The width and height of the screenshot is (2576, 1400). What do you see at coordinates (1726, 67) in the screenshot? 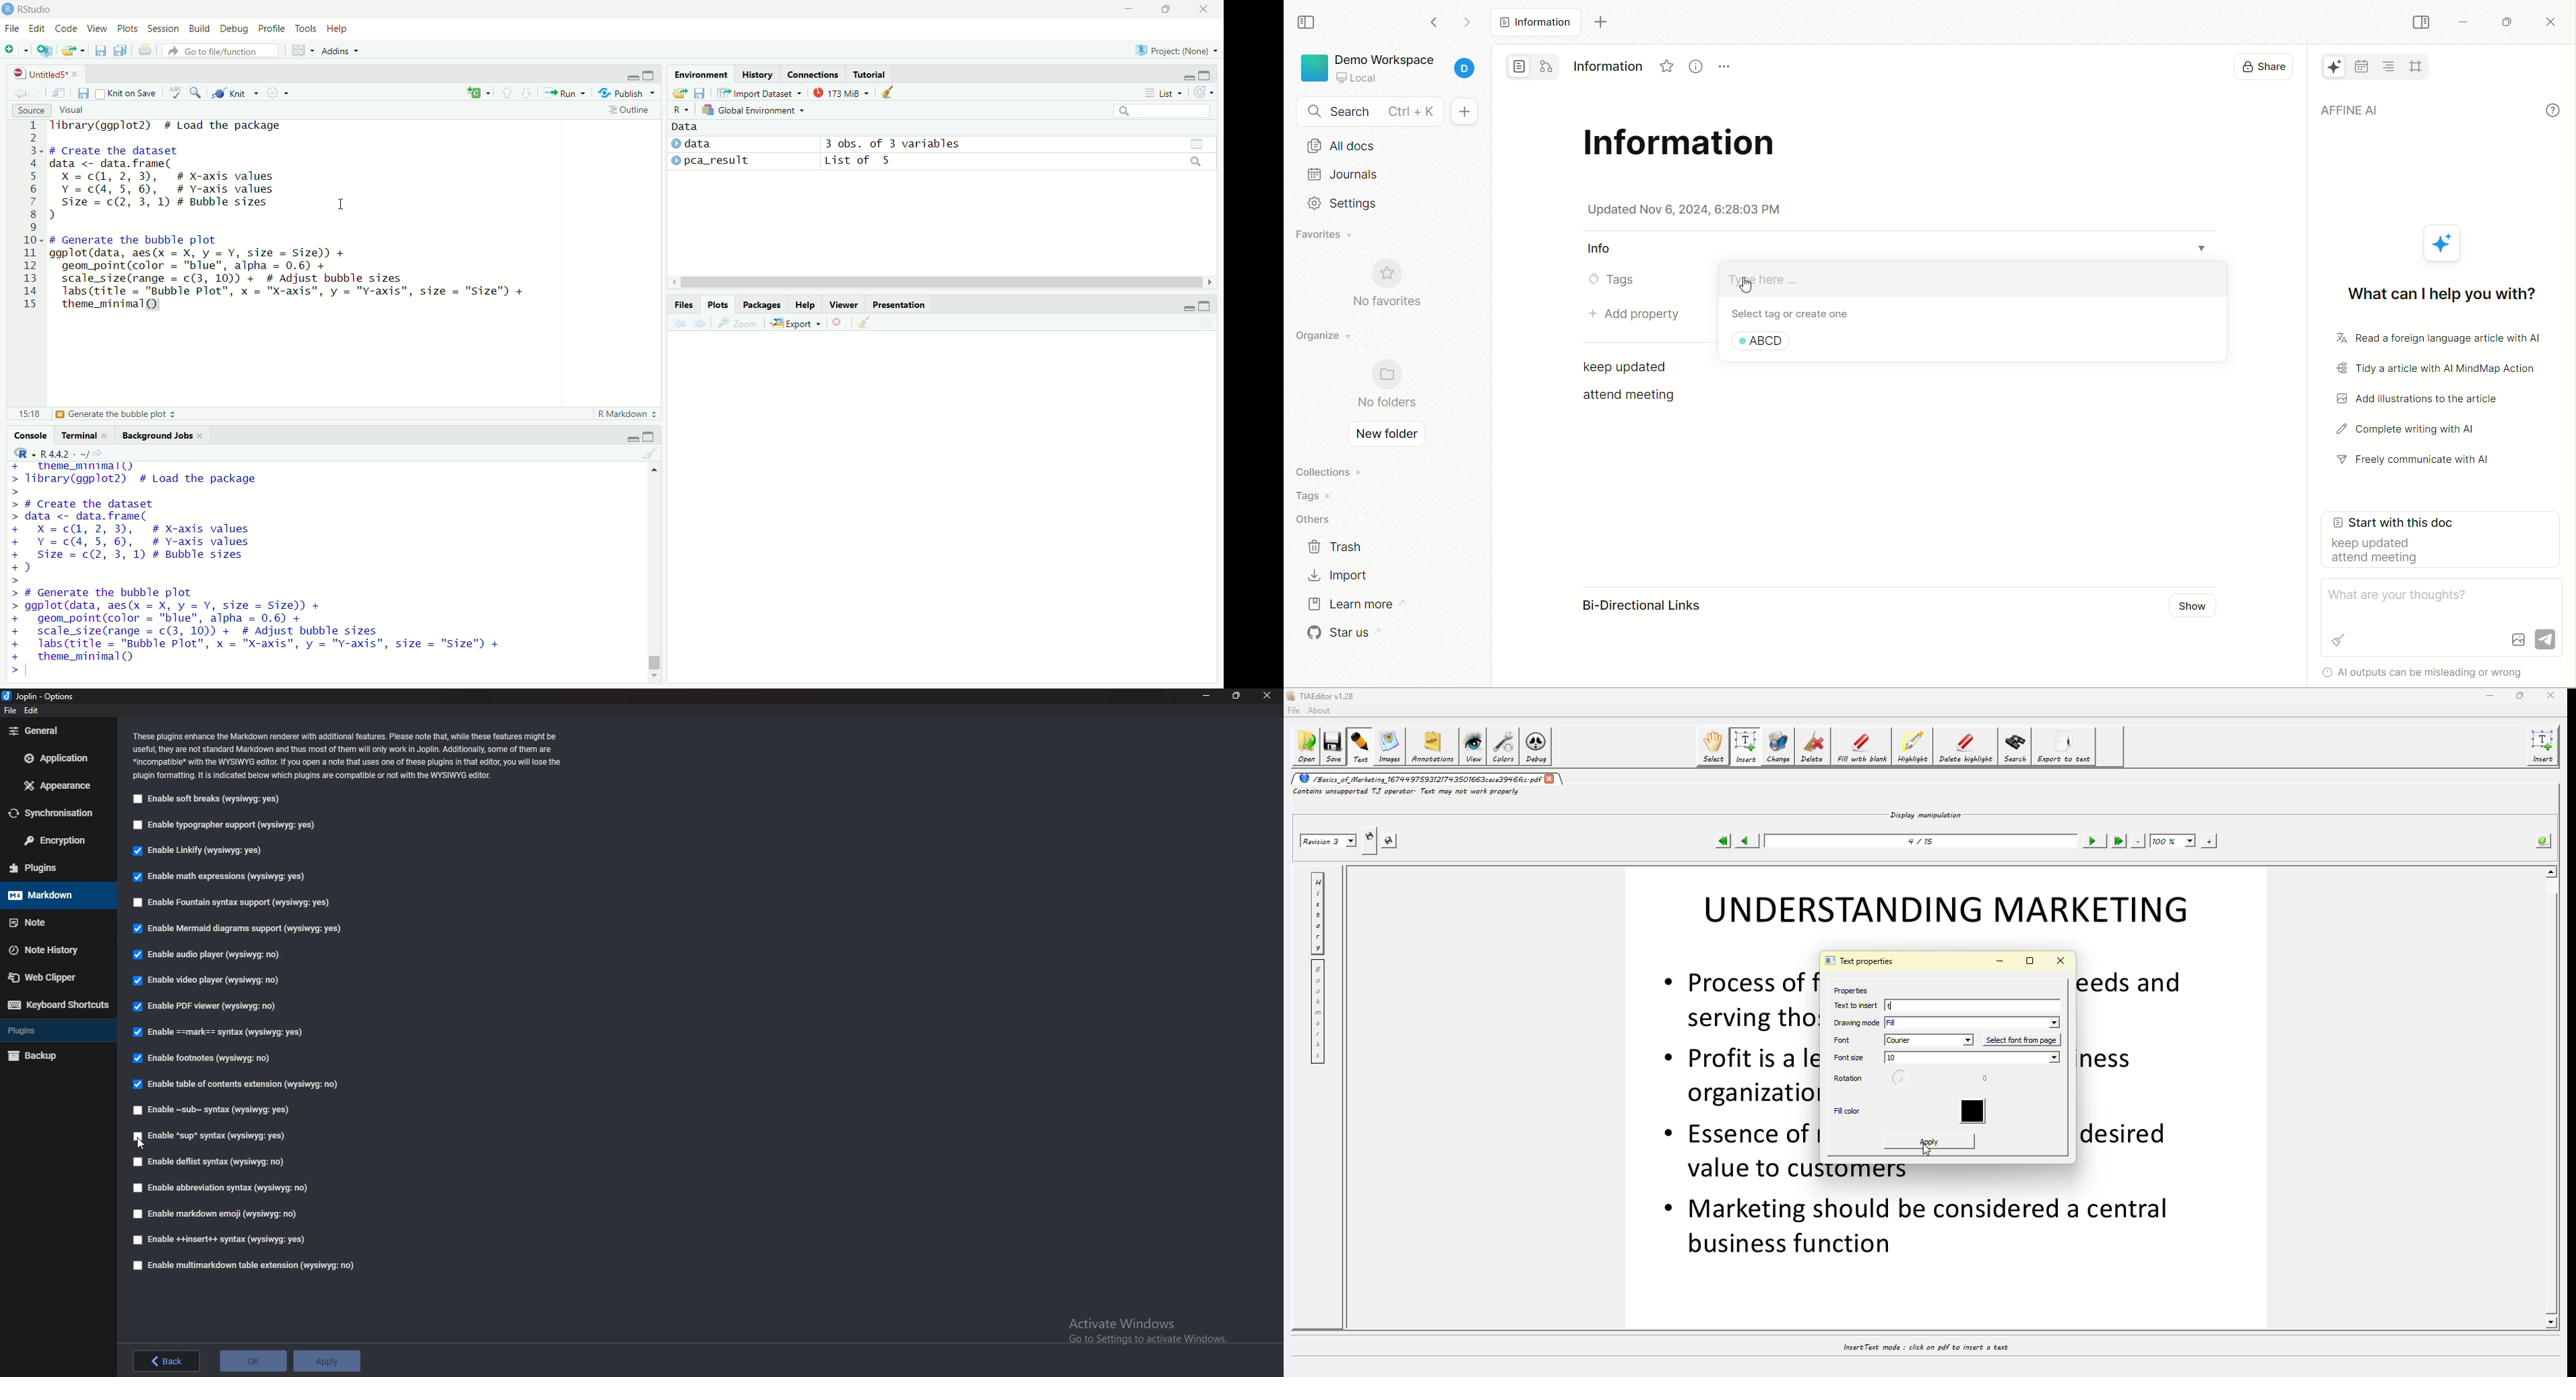
I see `Menu icon` at bounding box center [1726, 67].